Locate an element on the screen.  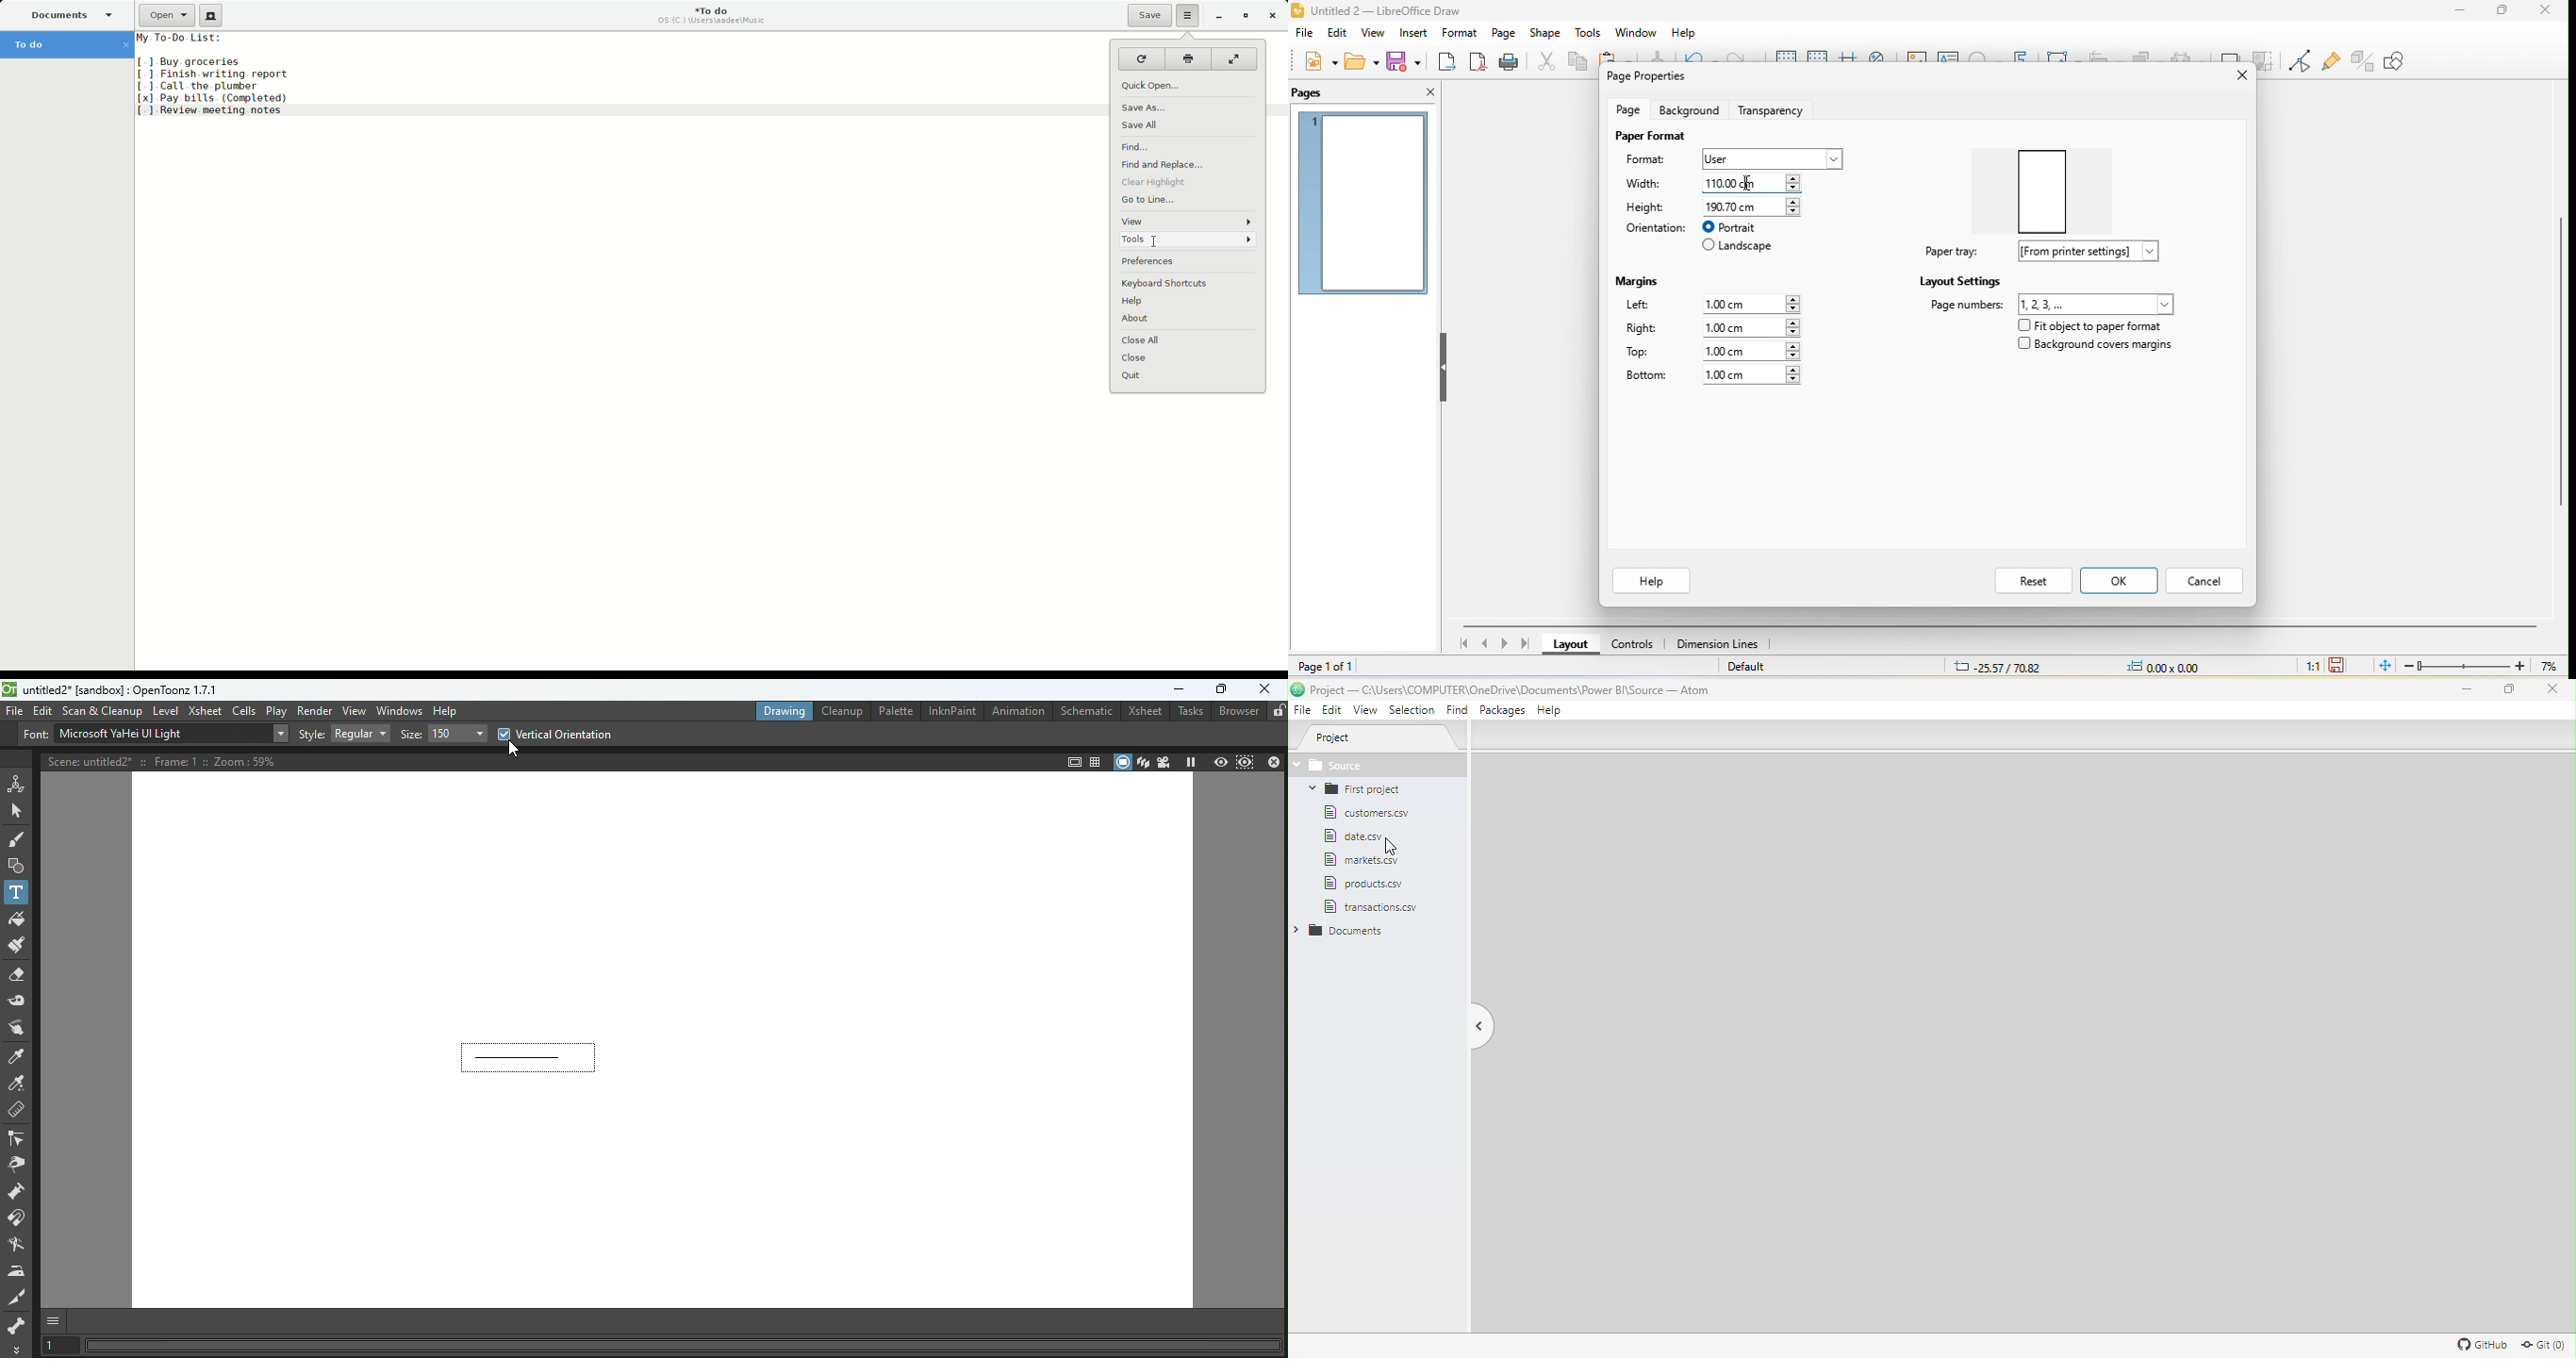
Tools is located at coordinates (1188, 242).